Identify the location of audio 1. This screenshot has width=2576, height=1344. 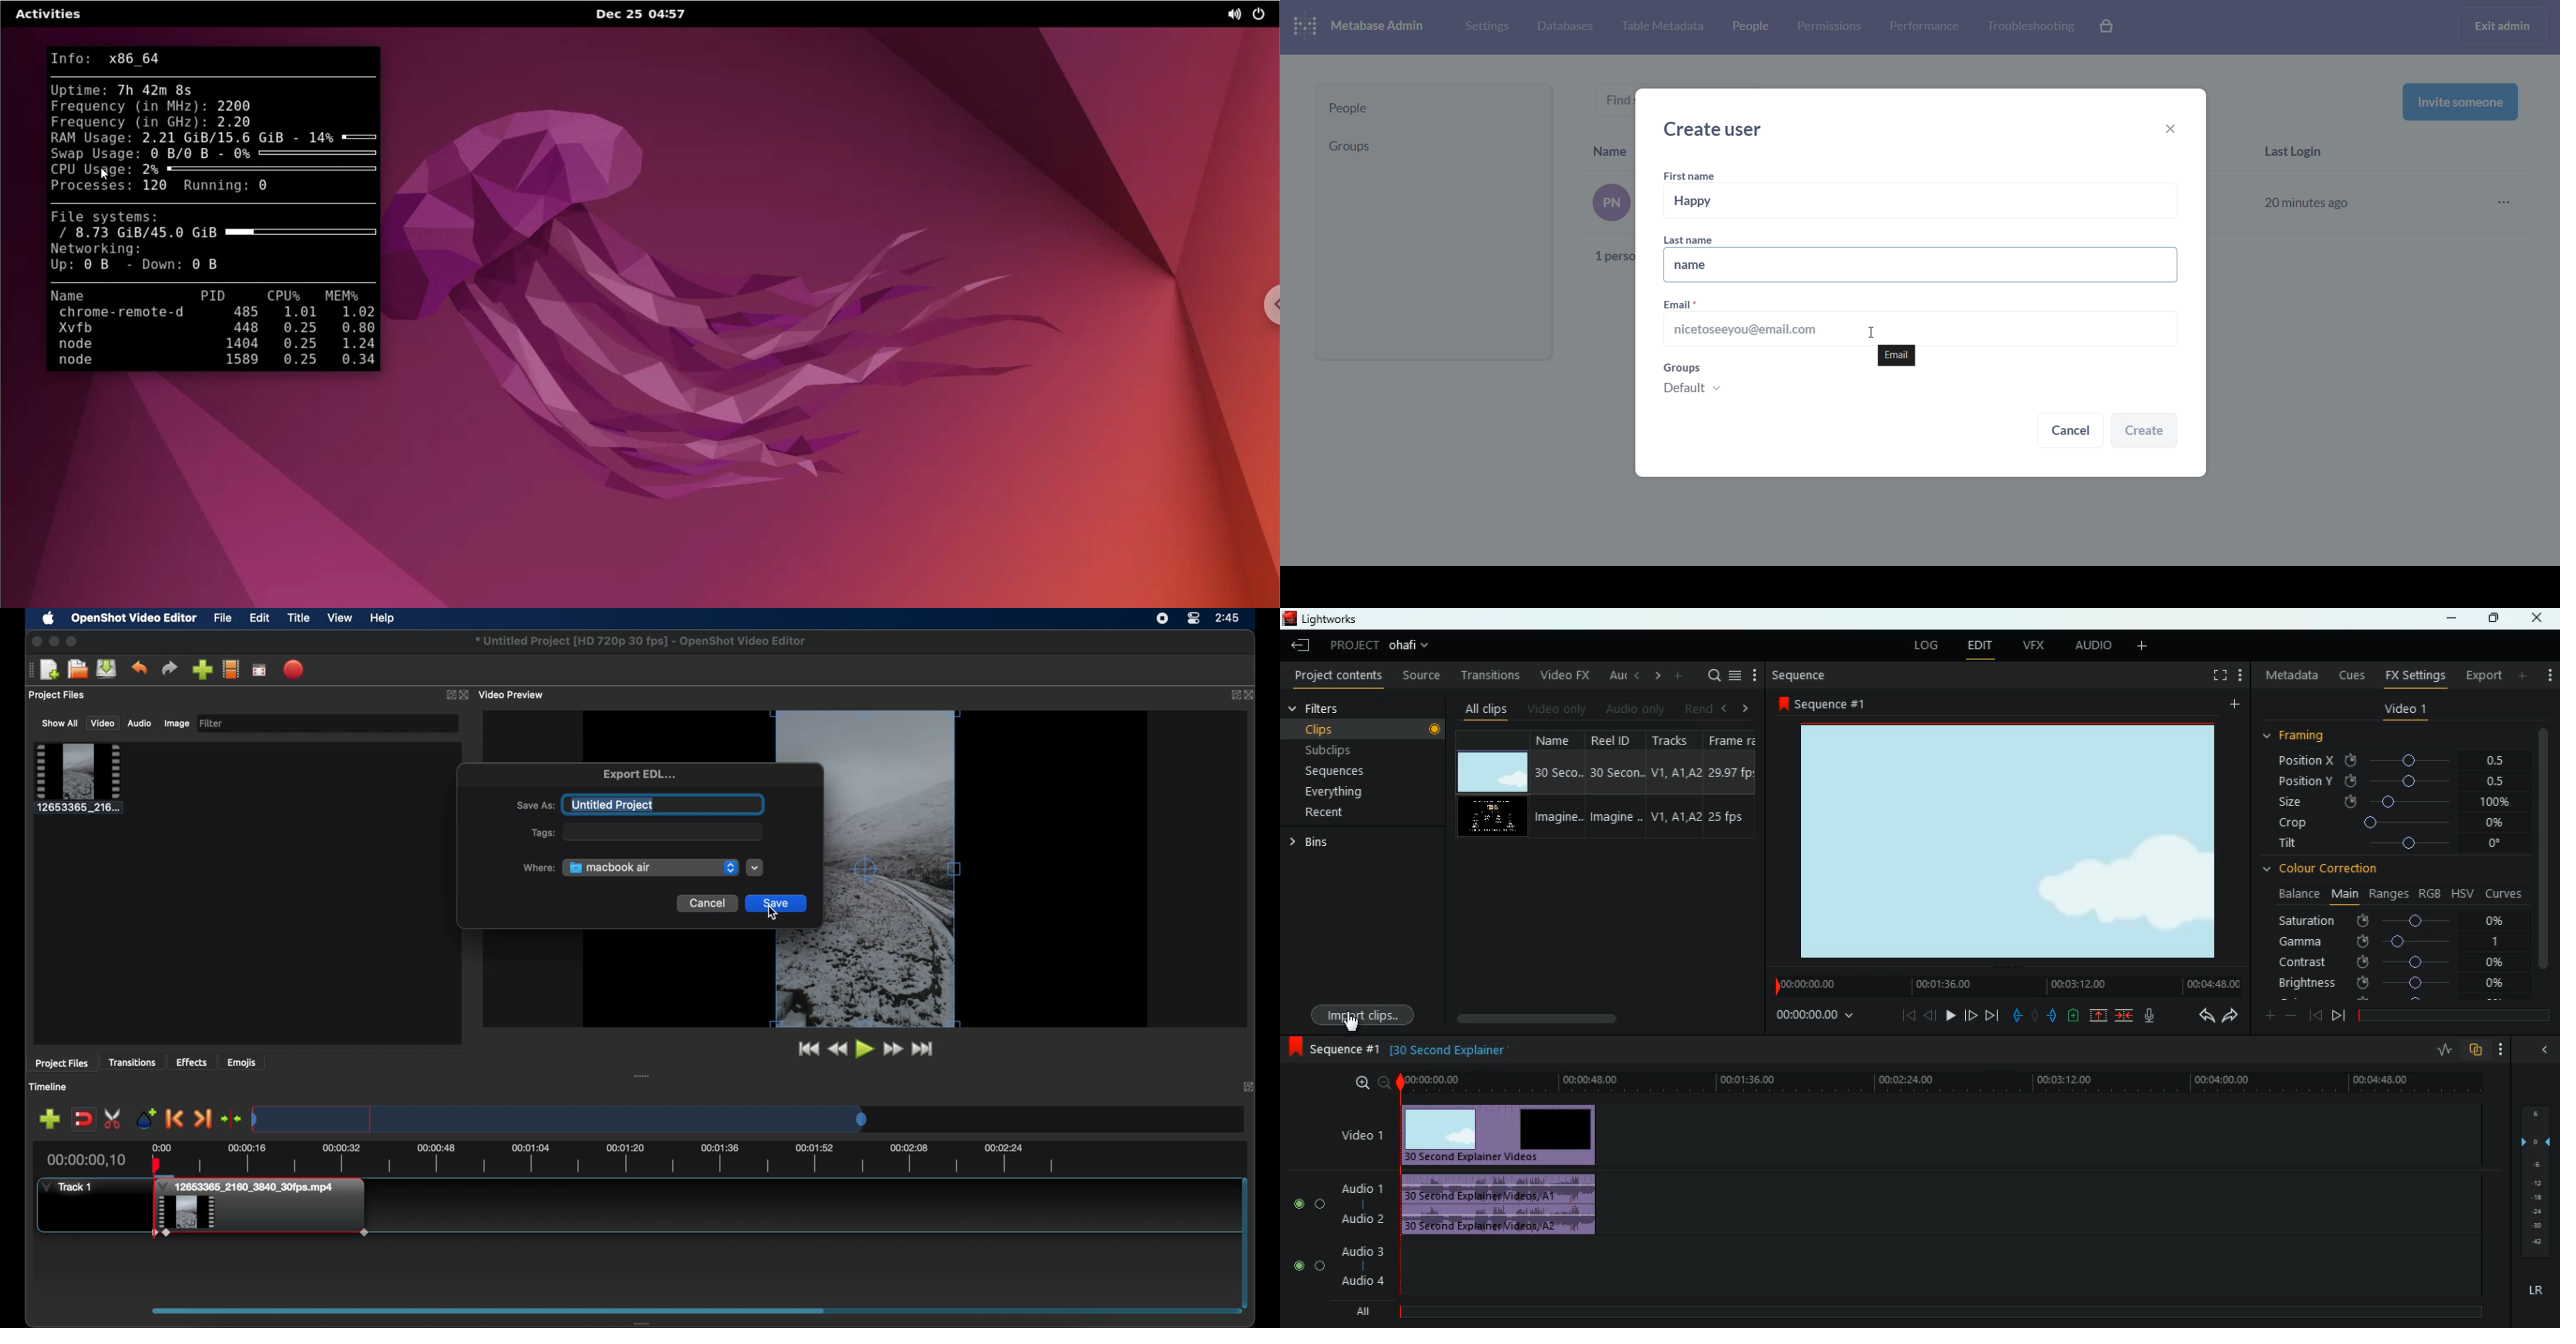
(1364, 1188).